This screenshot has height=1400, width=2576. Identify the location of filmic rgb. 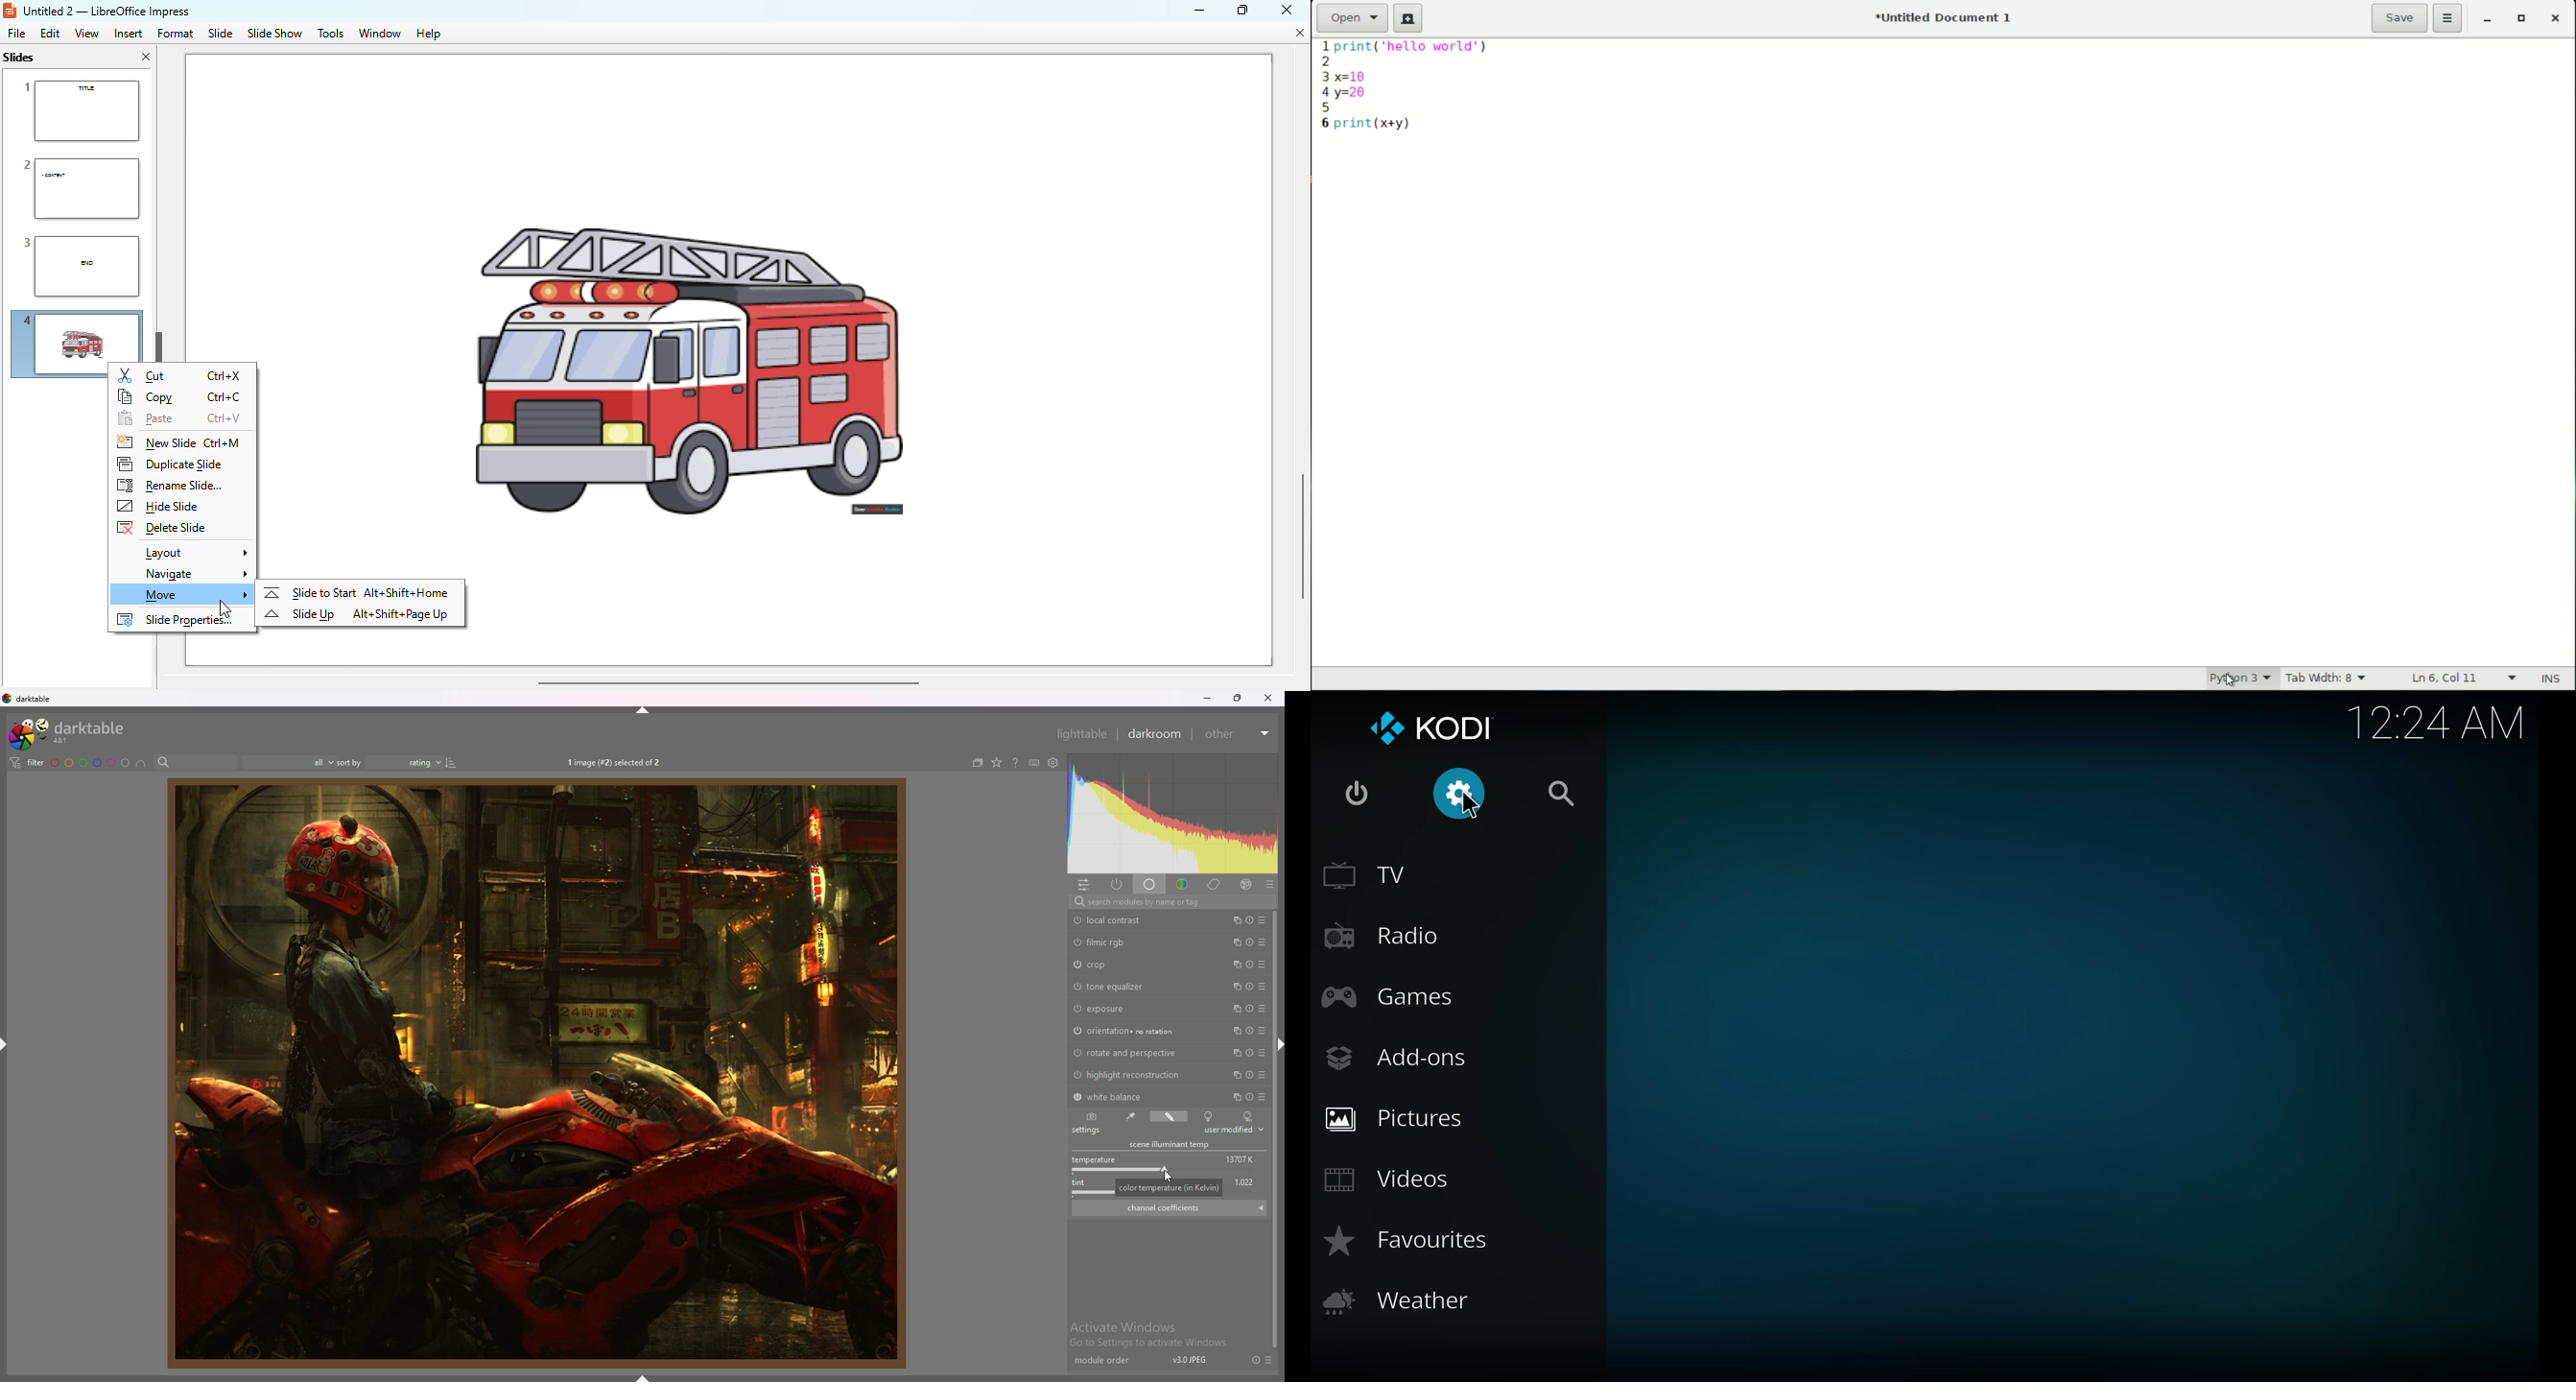
(1116, 943).